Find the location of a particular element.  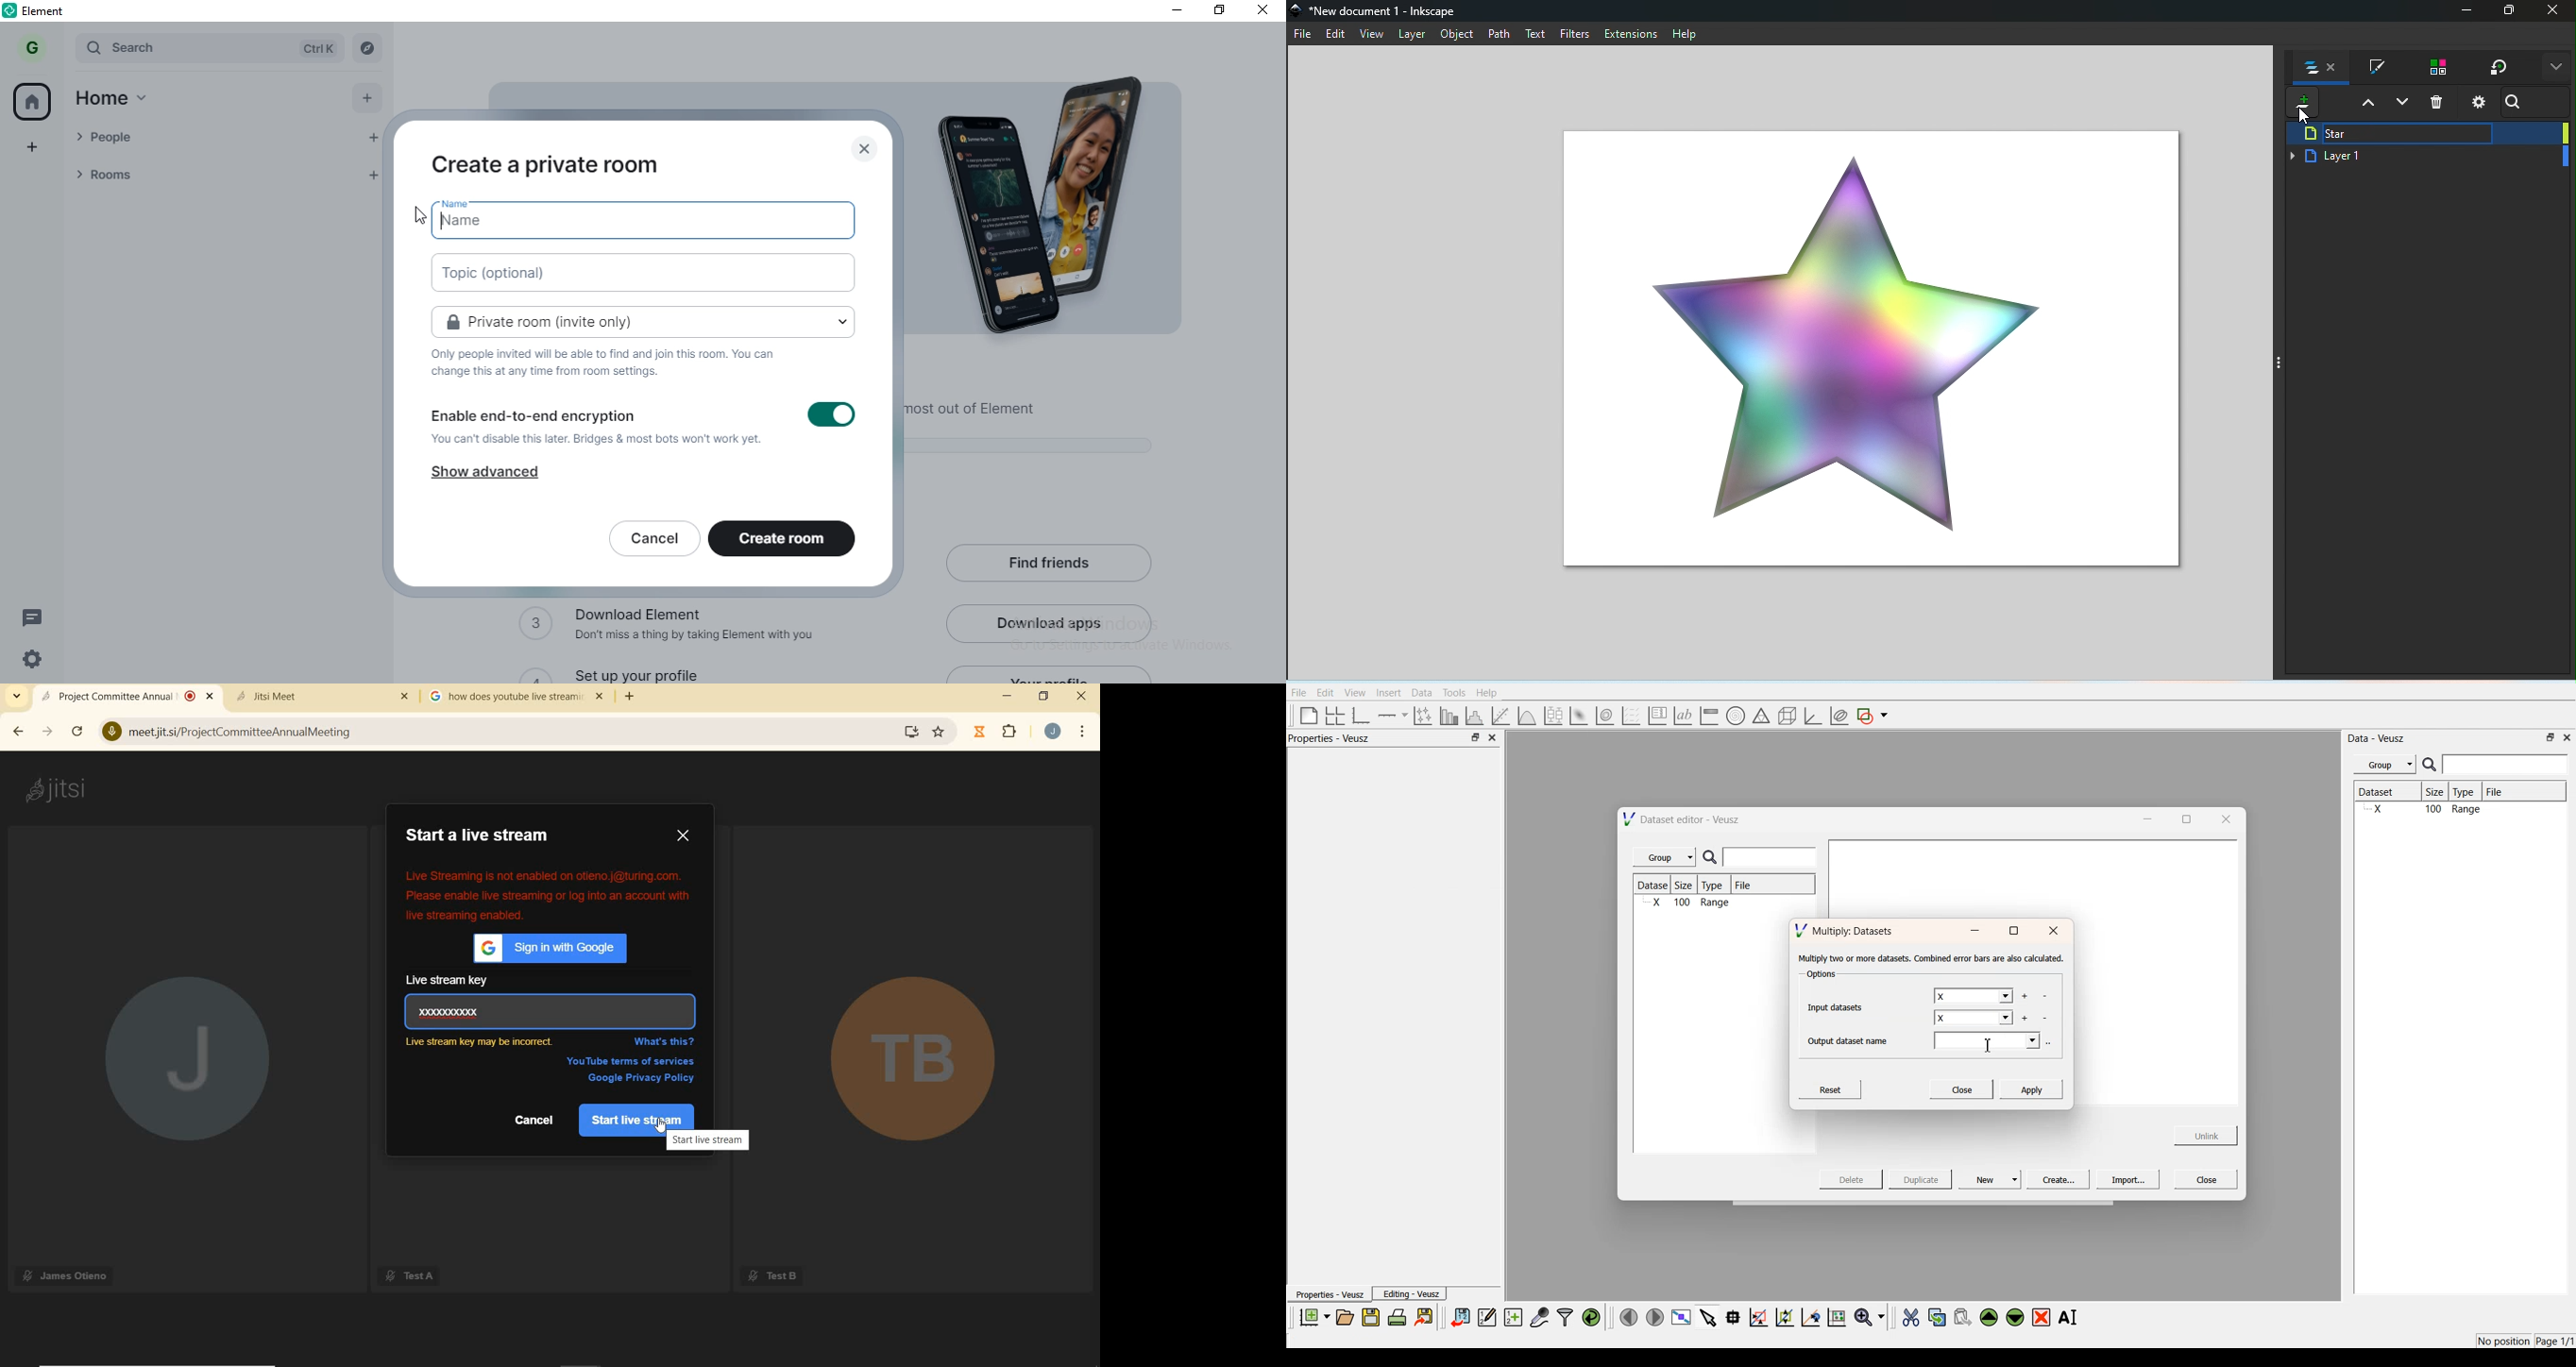

minimise is located at coordinates (2144, 818).